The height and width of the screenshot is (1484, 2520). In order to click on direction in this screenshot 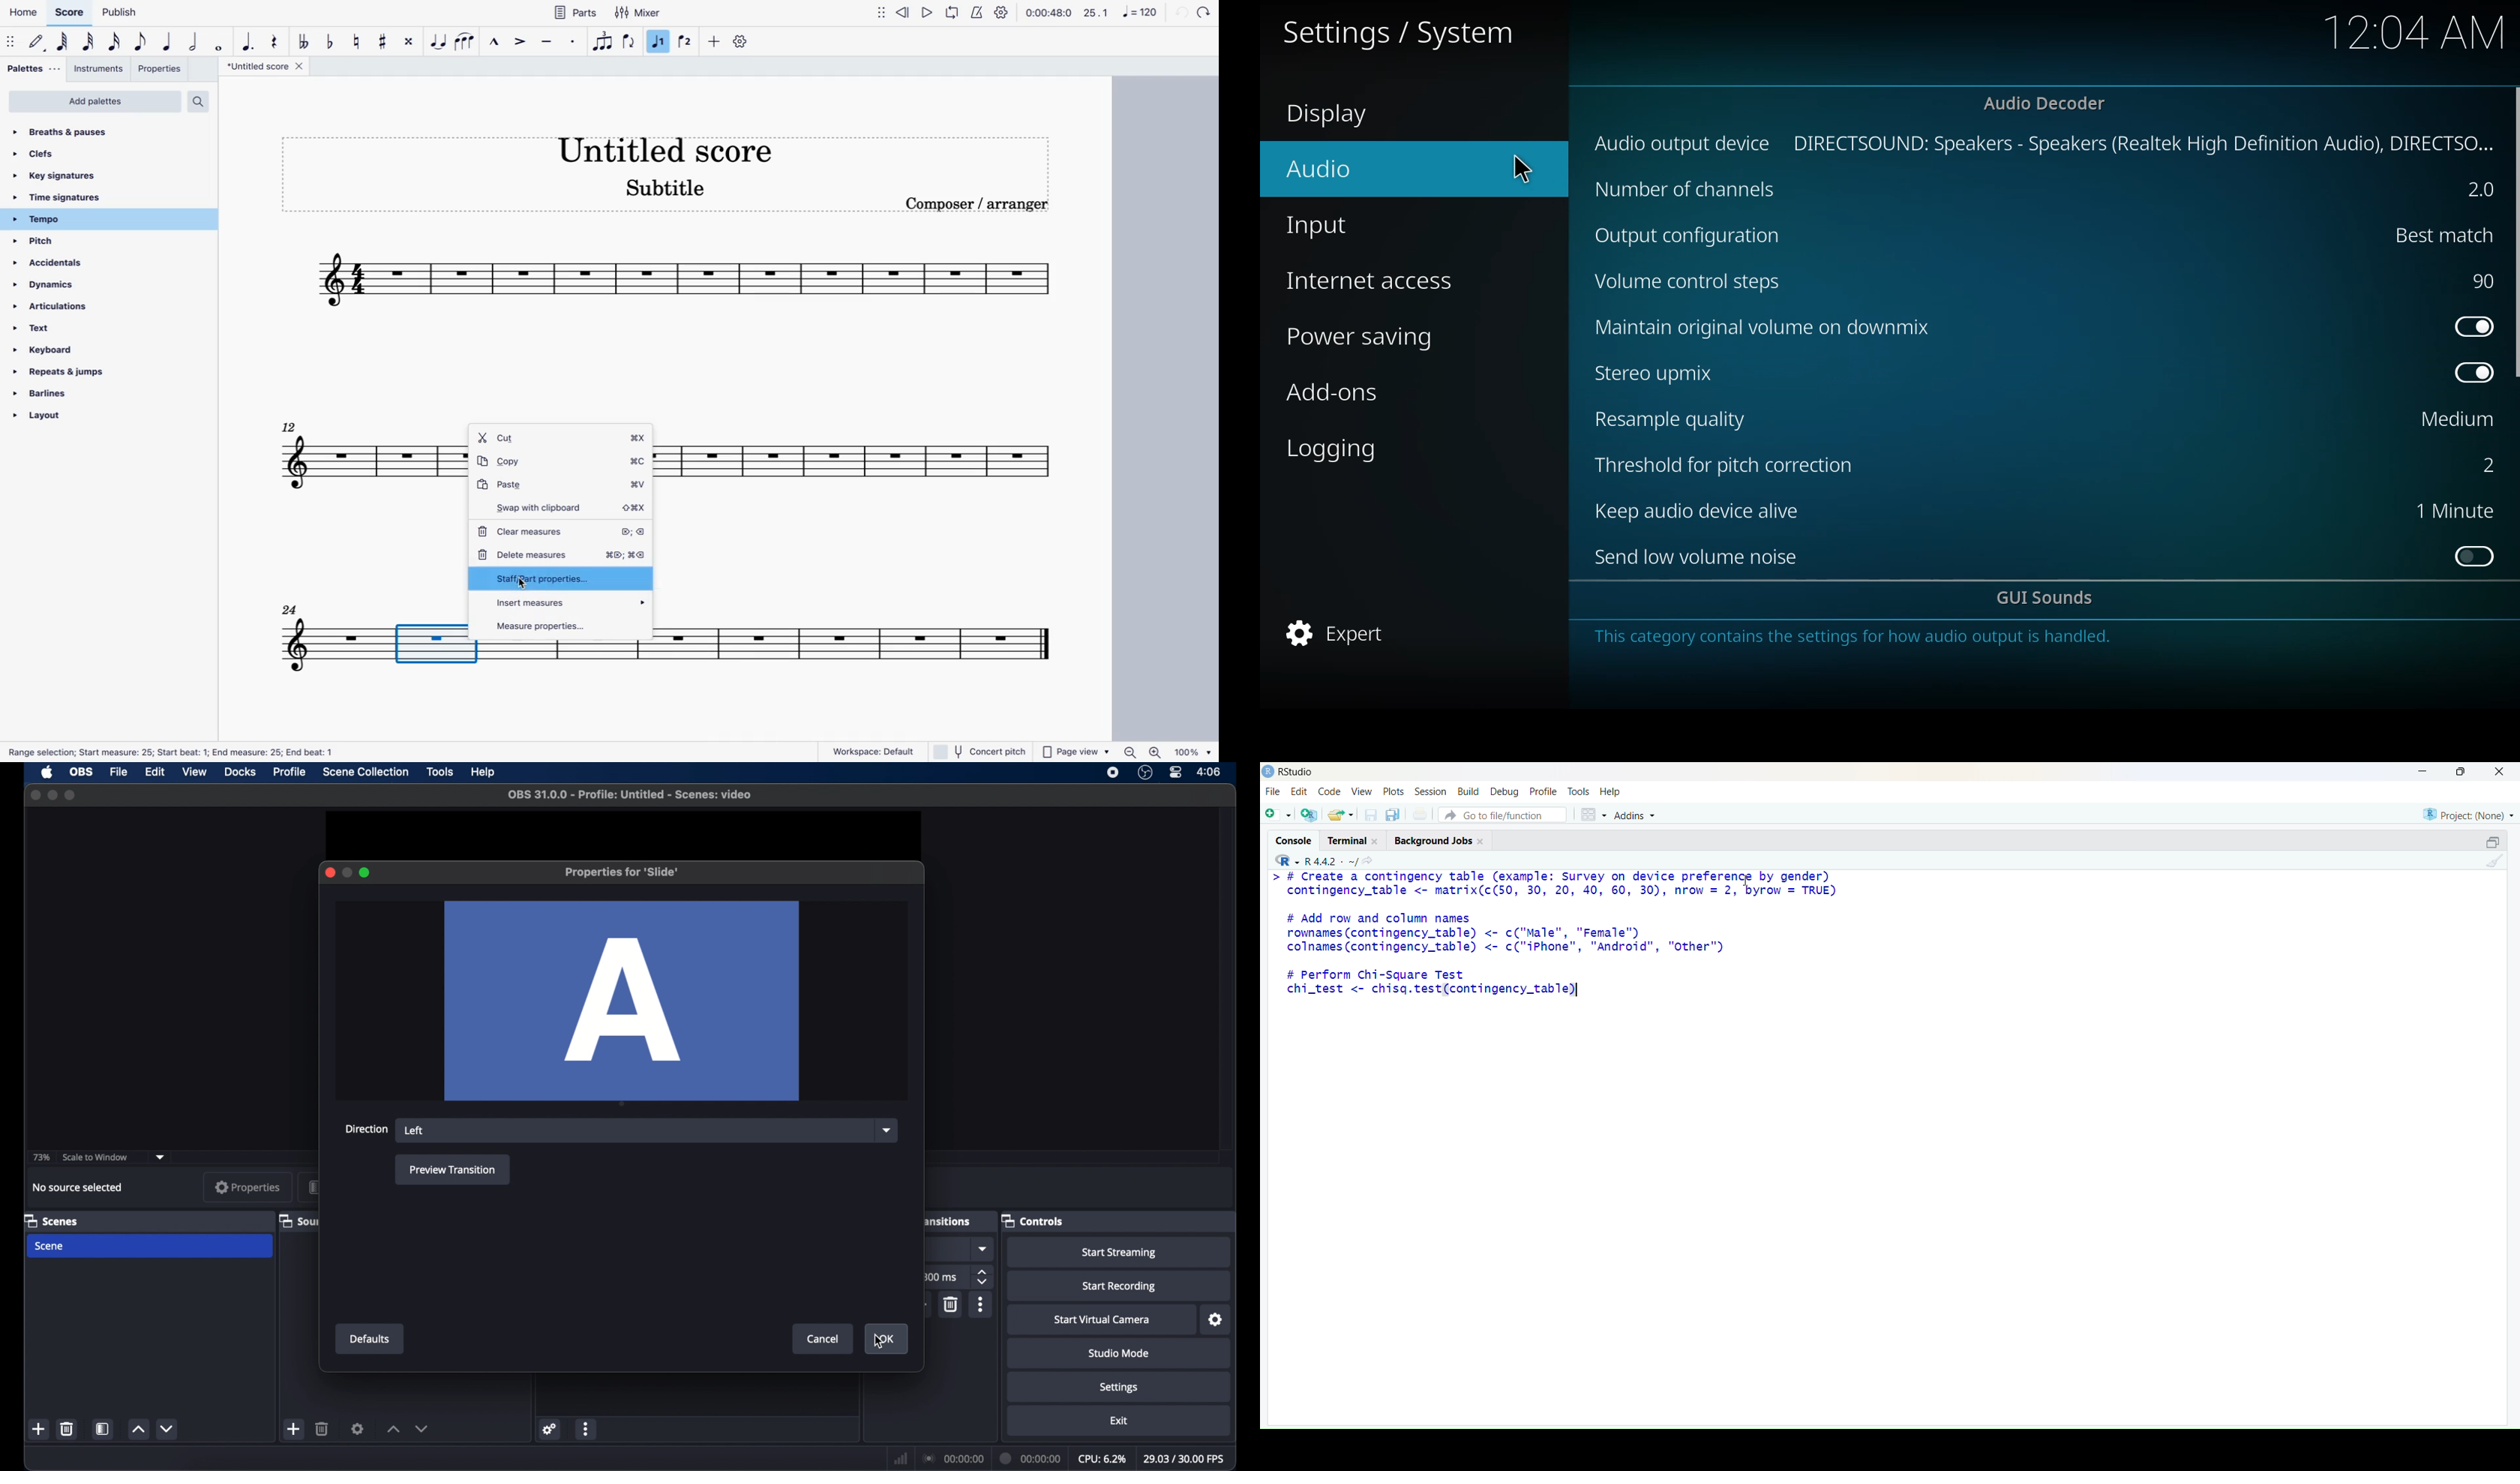, I will do `click(365, 1128)`.